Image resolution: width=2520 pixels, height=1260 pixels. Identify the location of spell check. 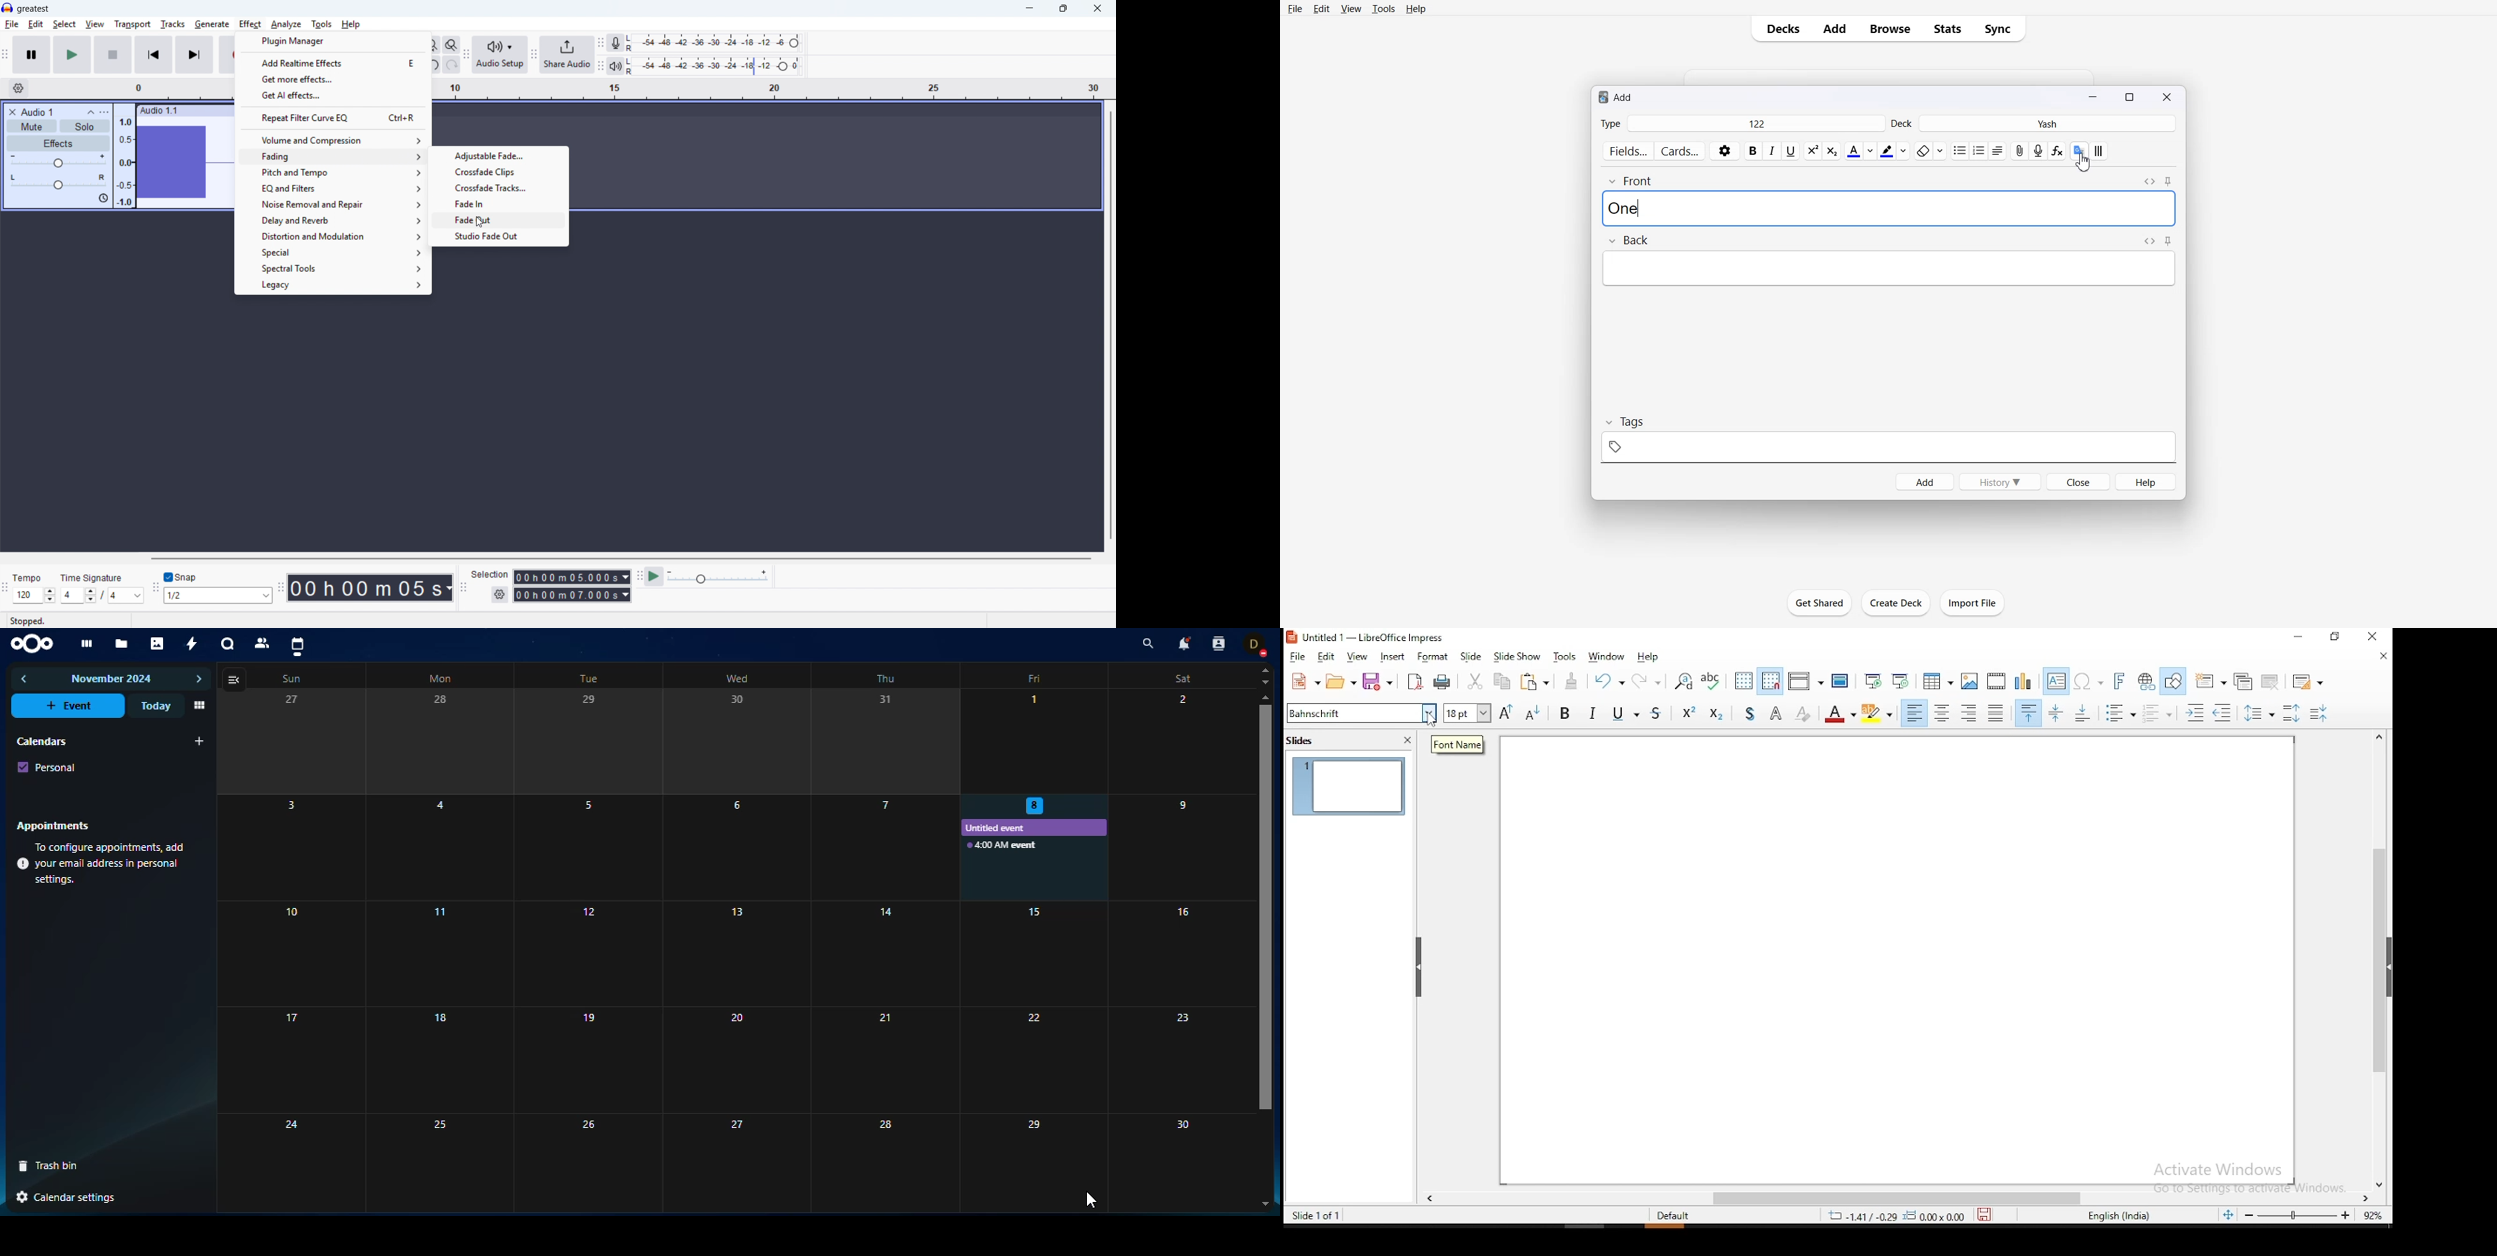
(1713, 681).